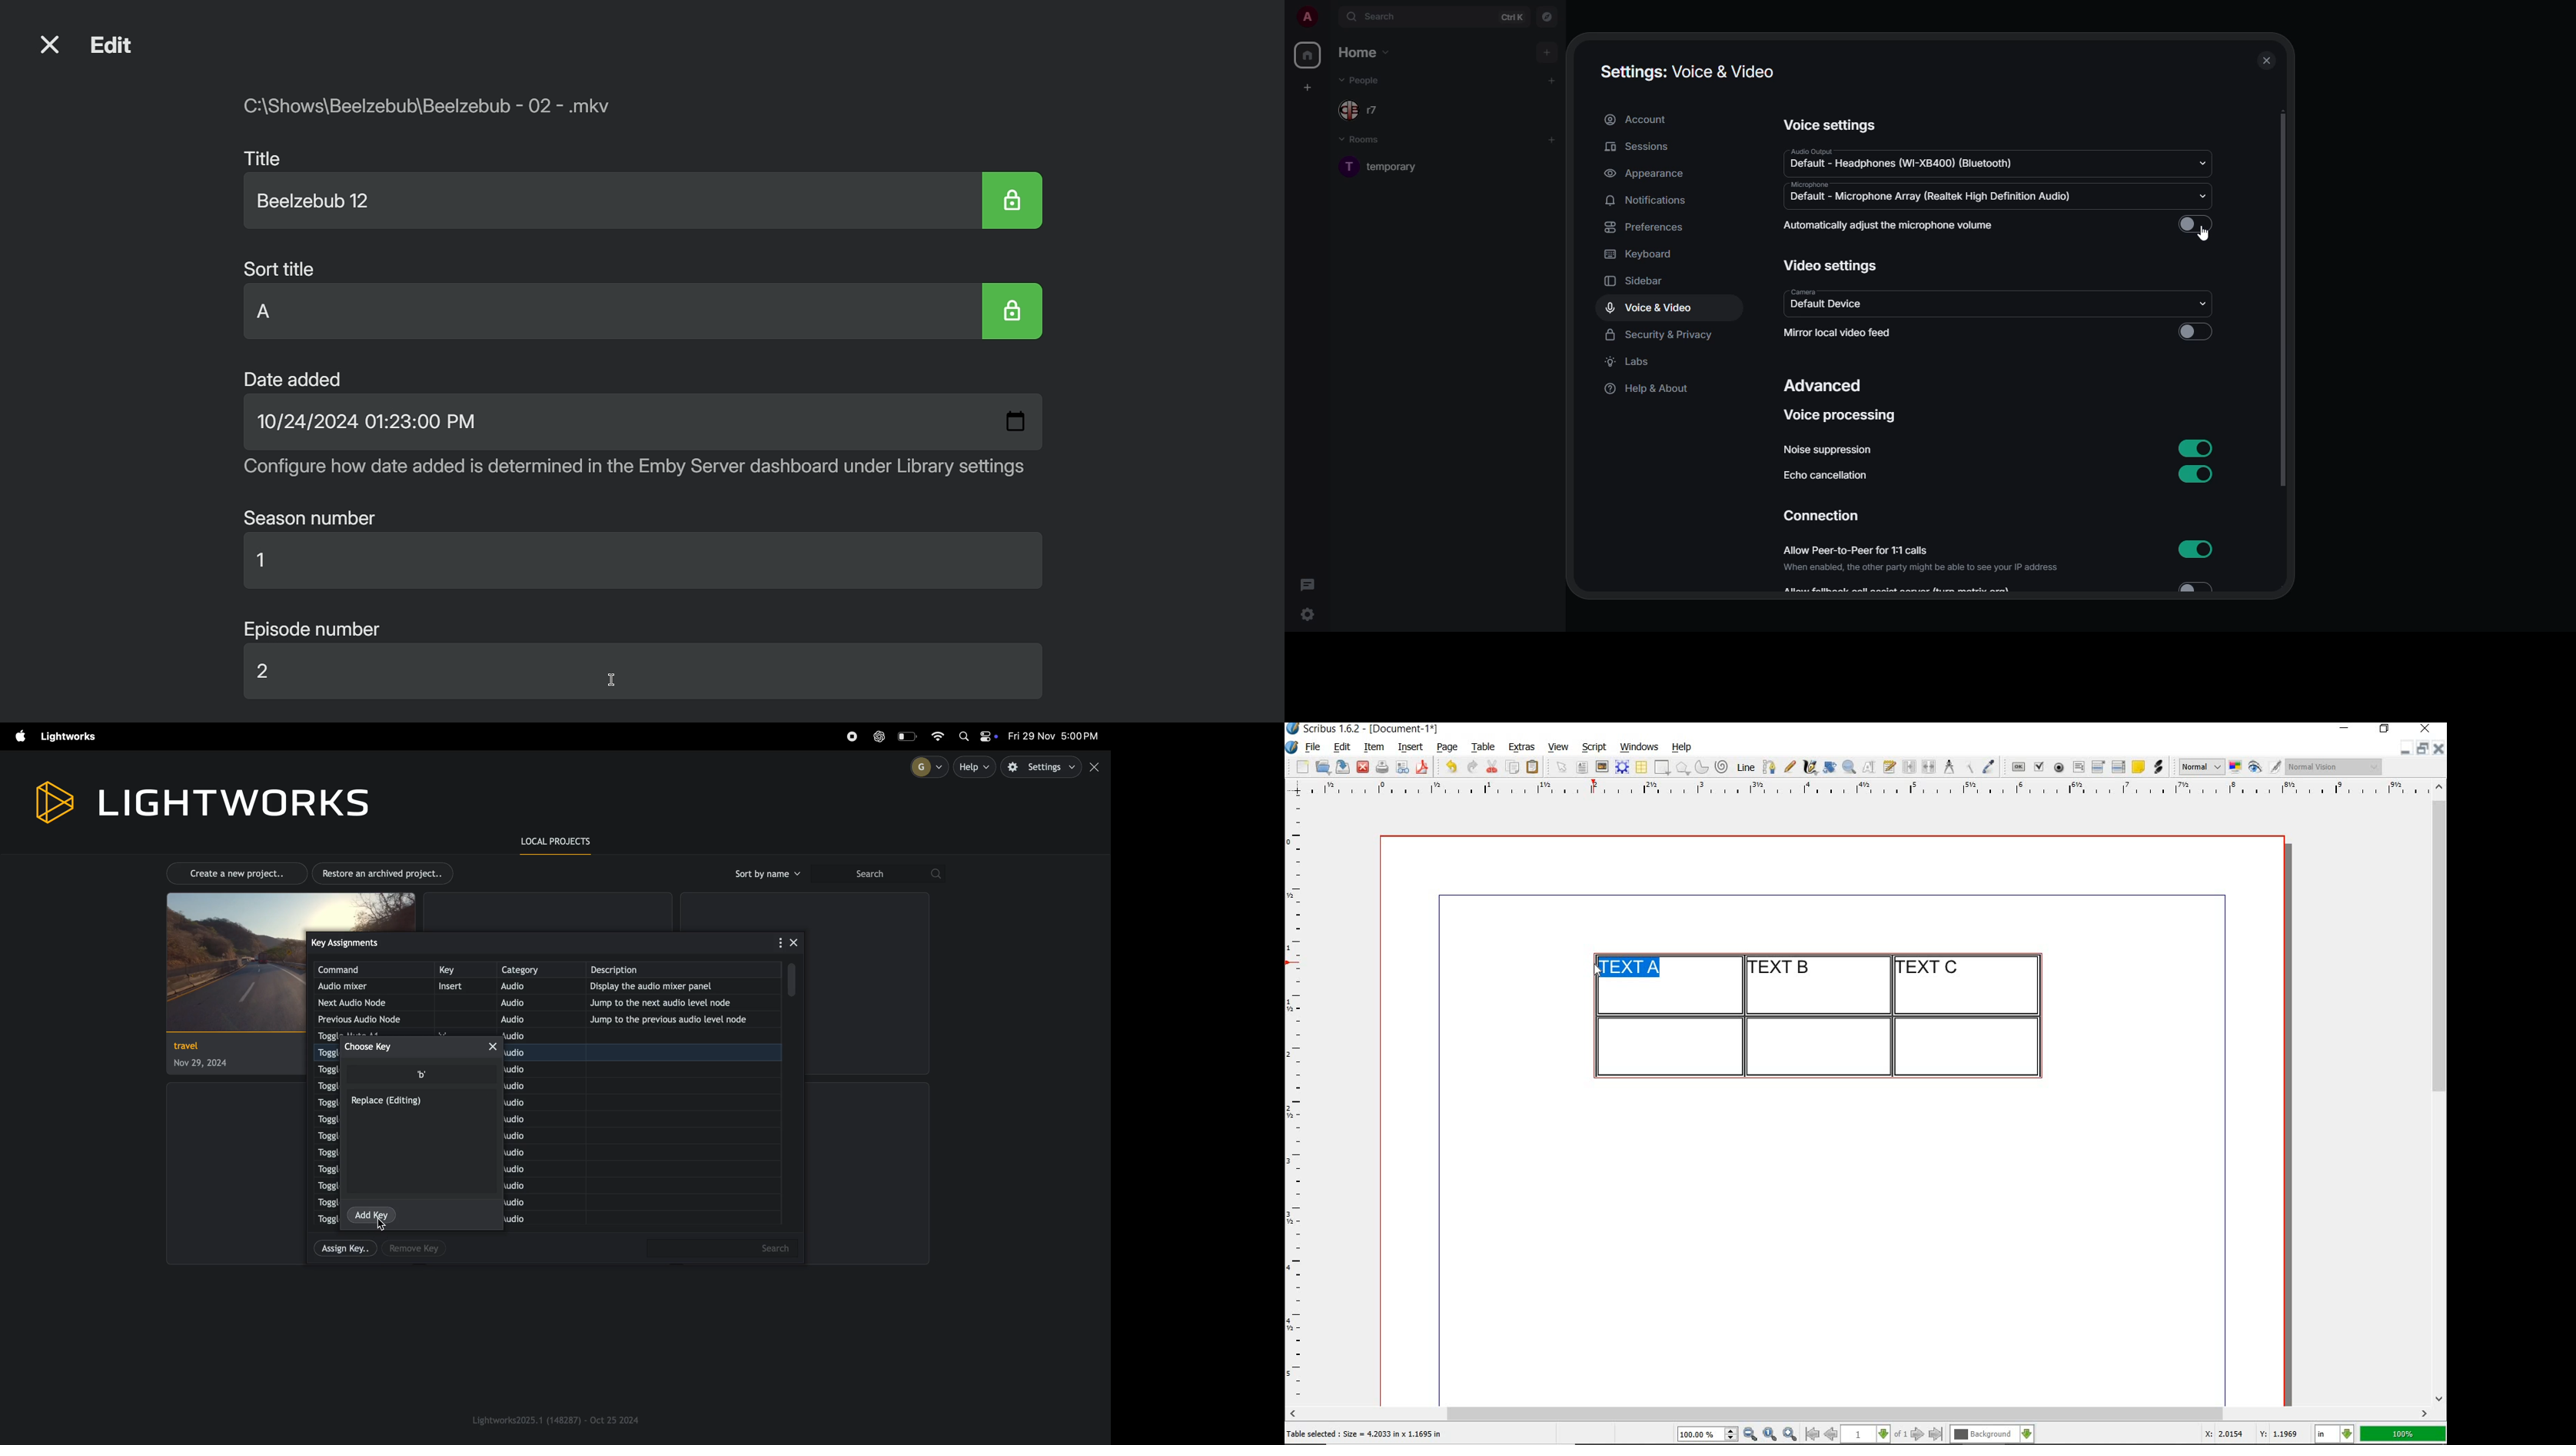  What do you see at coordinates (2428, 728) in the screenshot?
I see `close` at bounding box center [2428, 728].